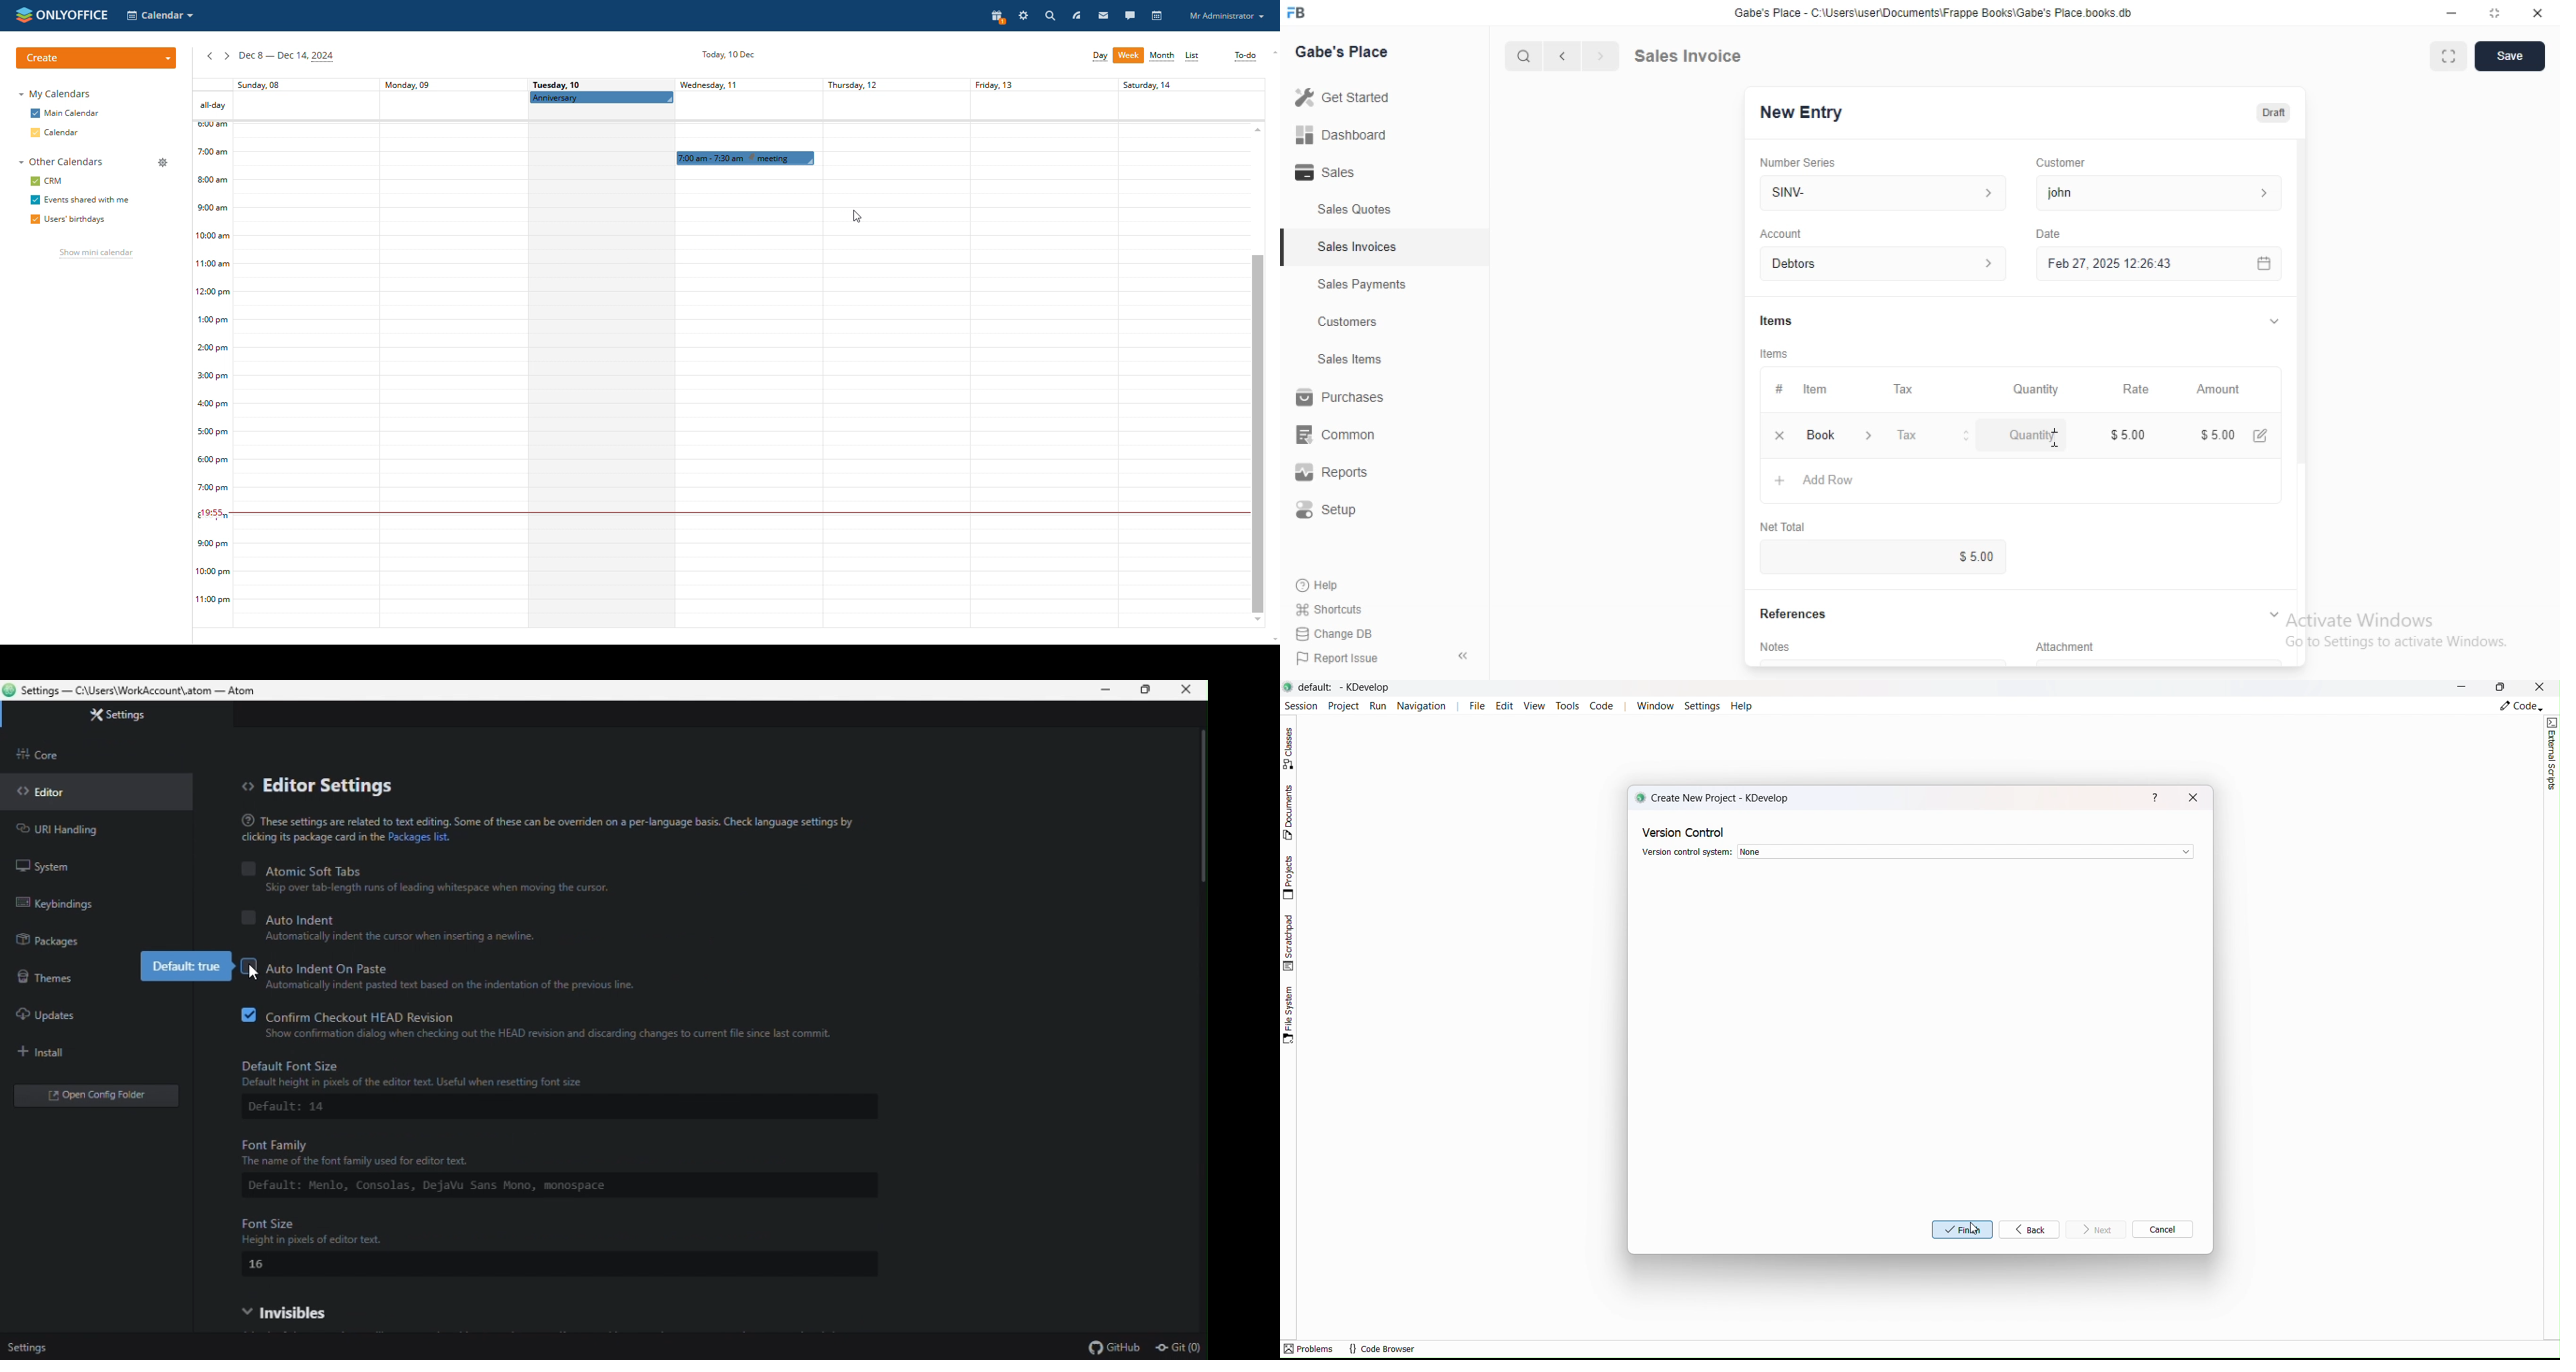  Describe the element at coordinates (1775, 317) in the screenshot. I see `Items` at that location.